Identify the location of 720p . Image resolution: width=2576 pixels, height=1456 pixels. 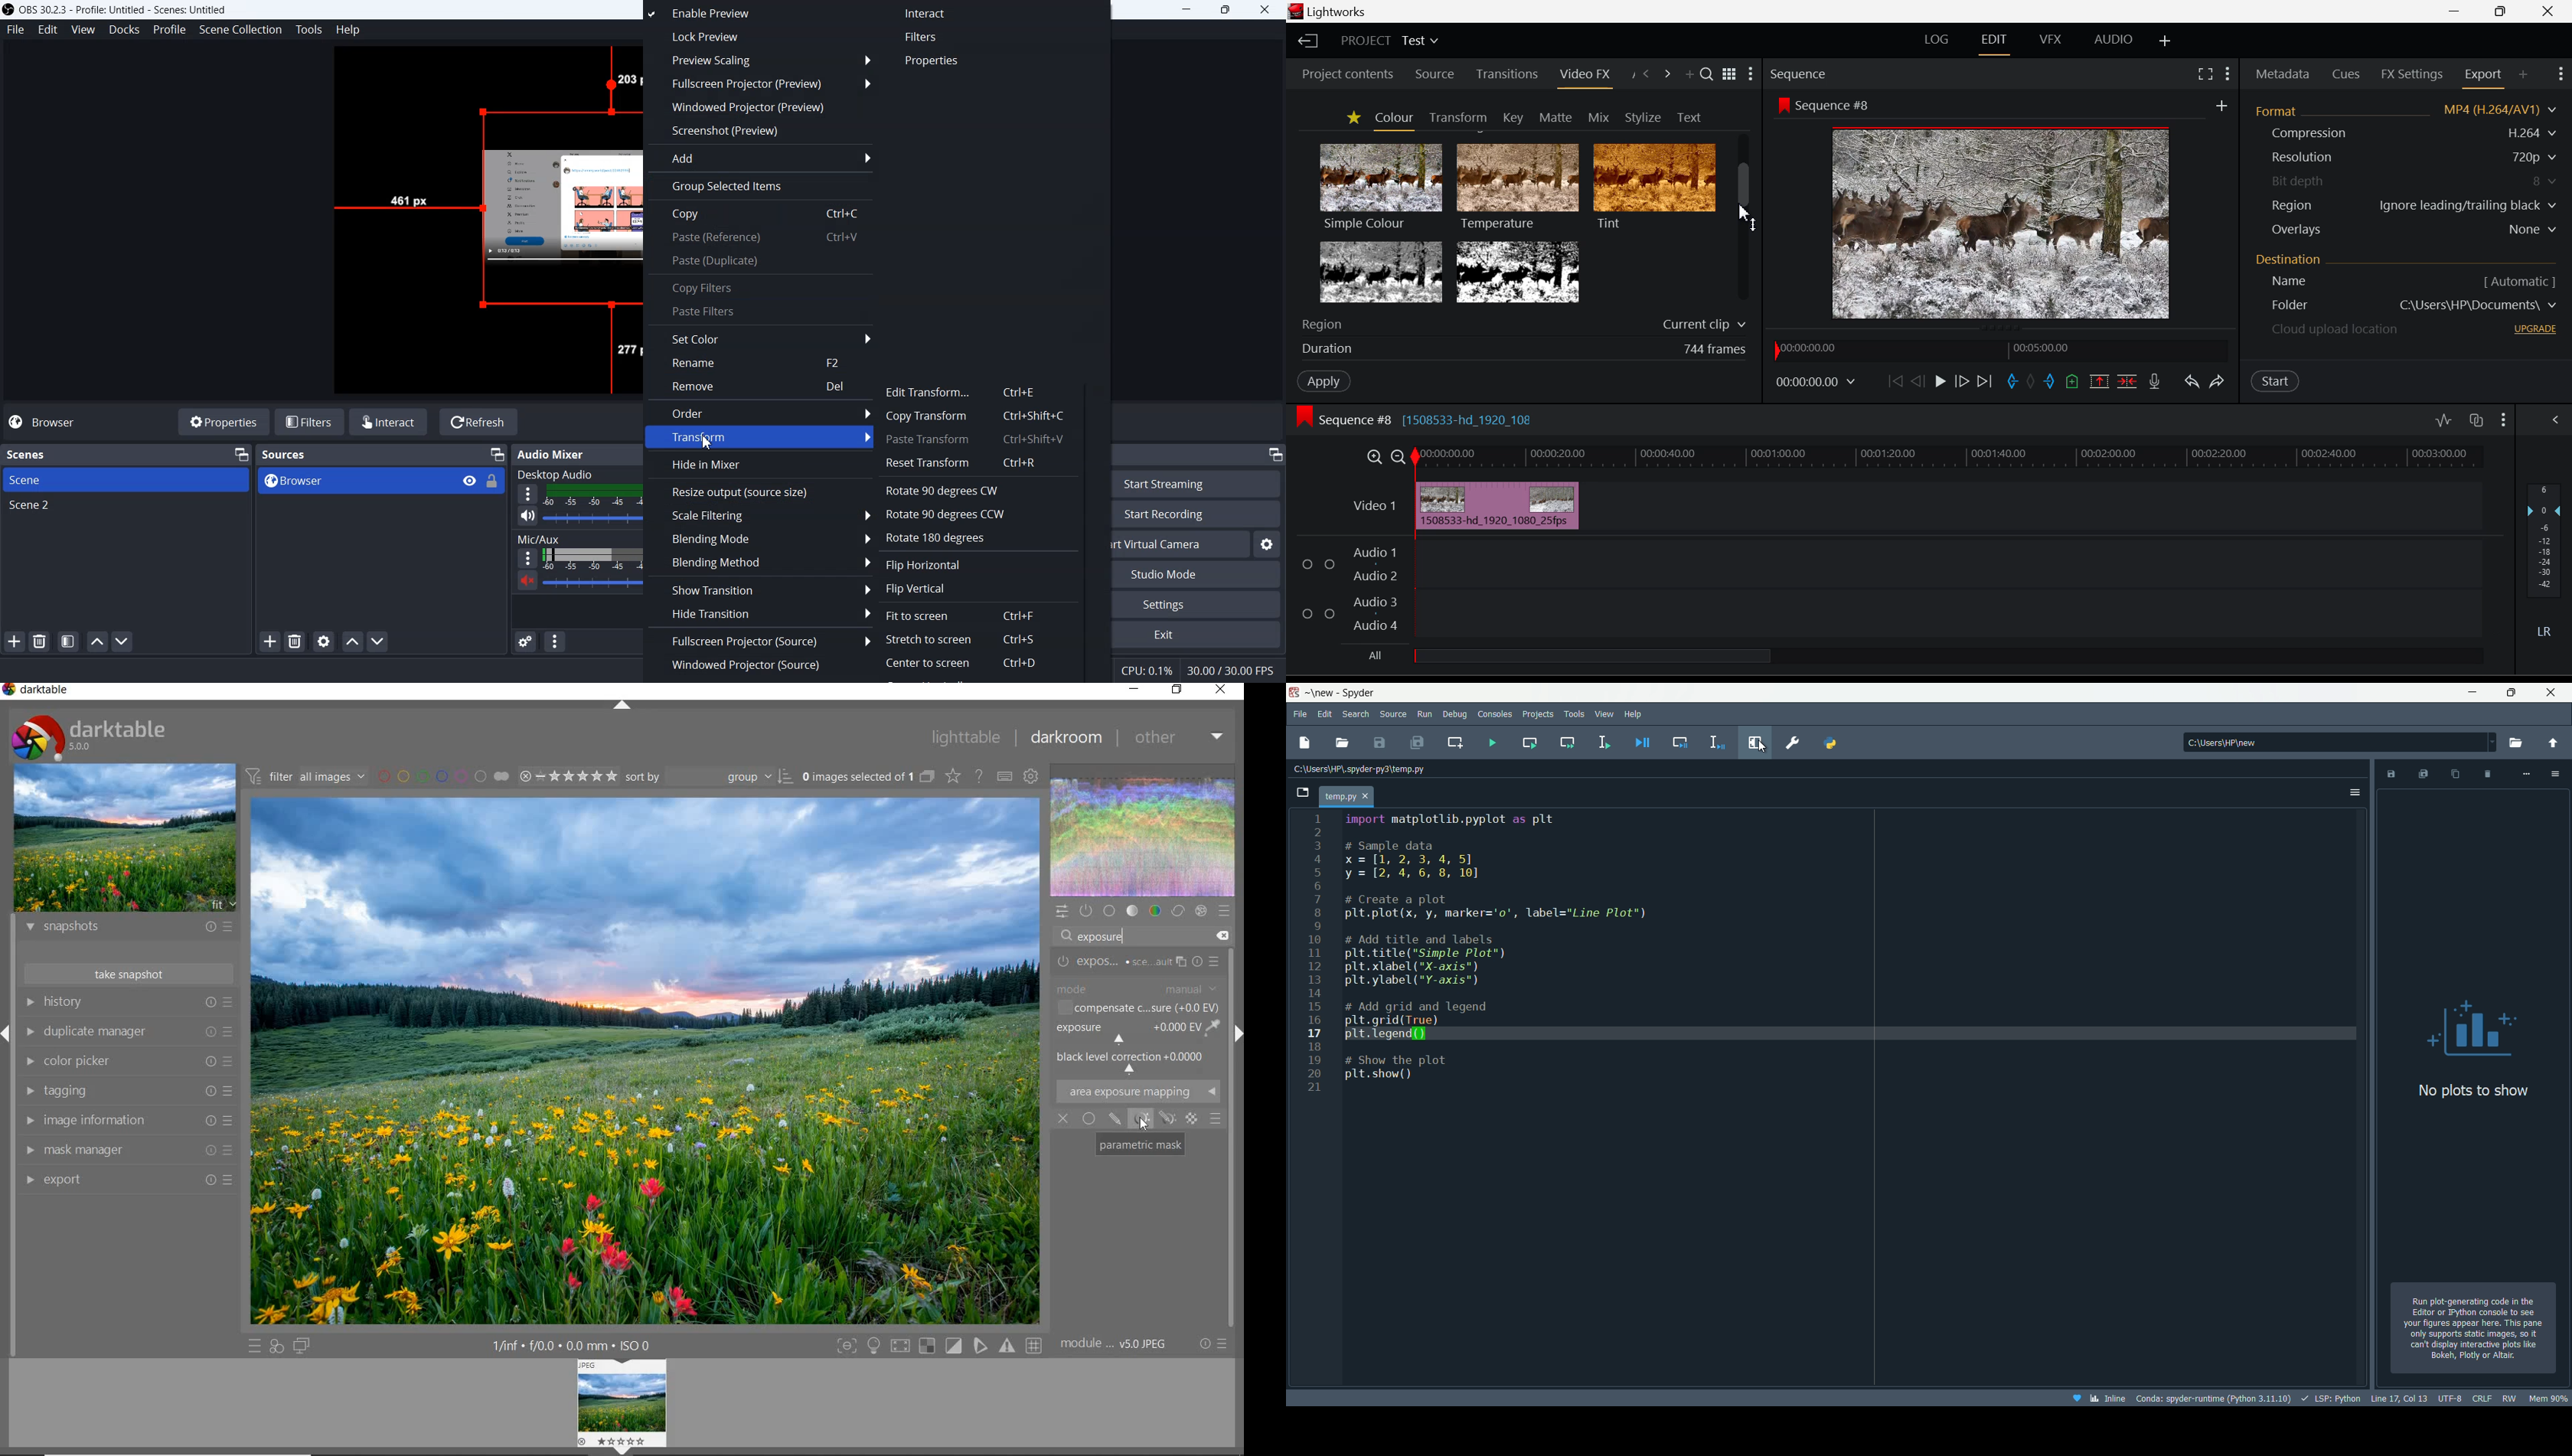
(2536, 157).